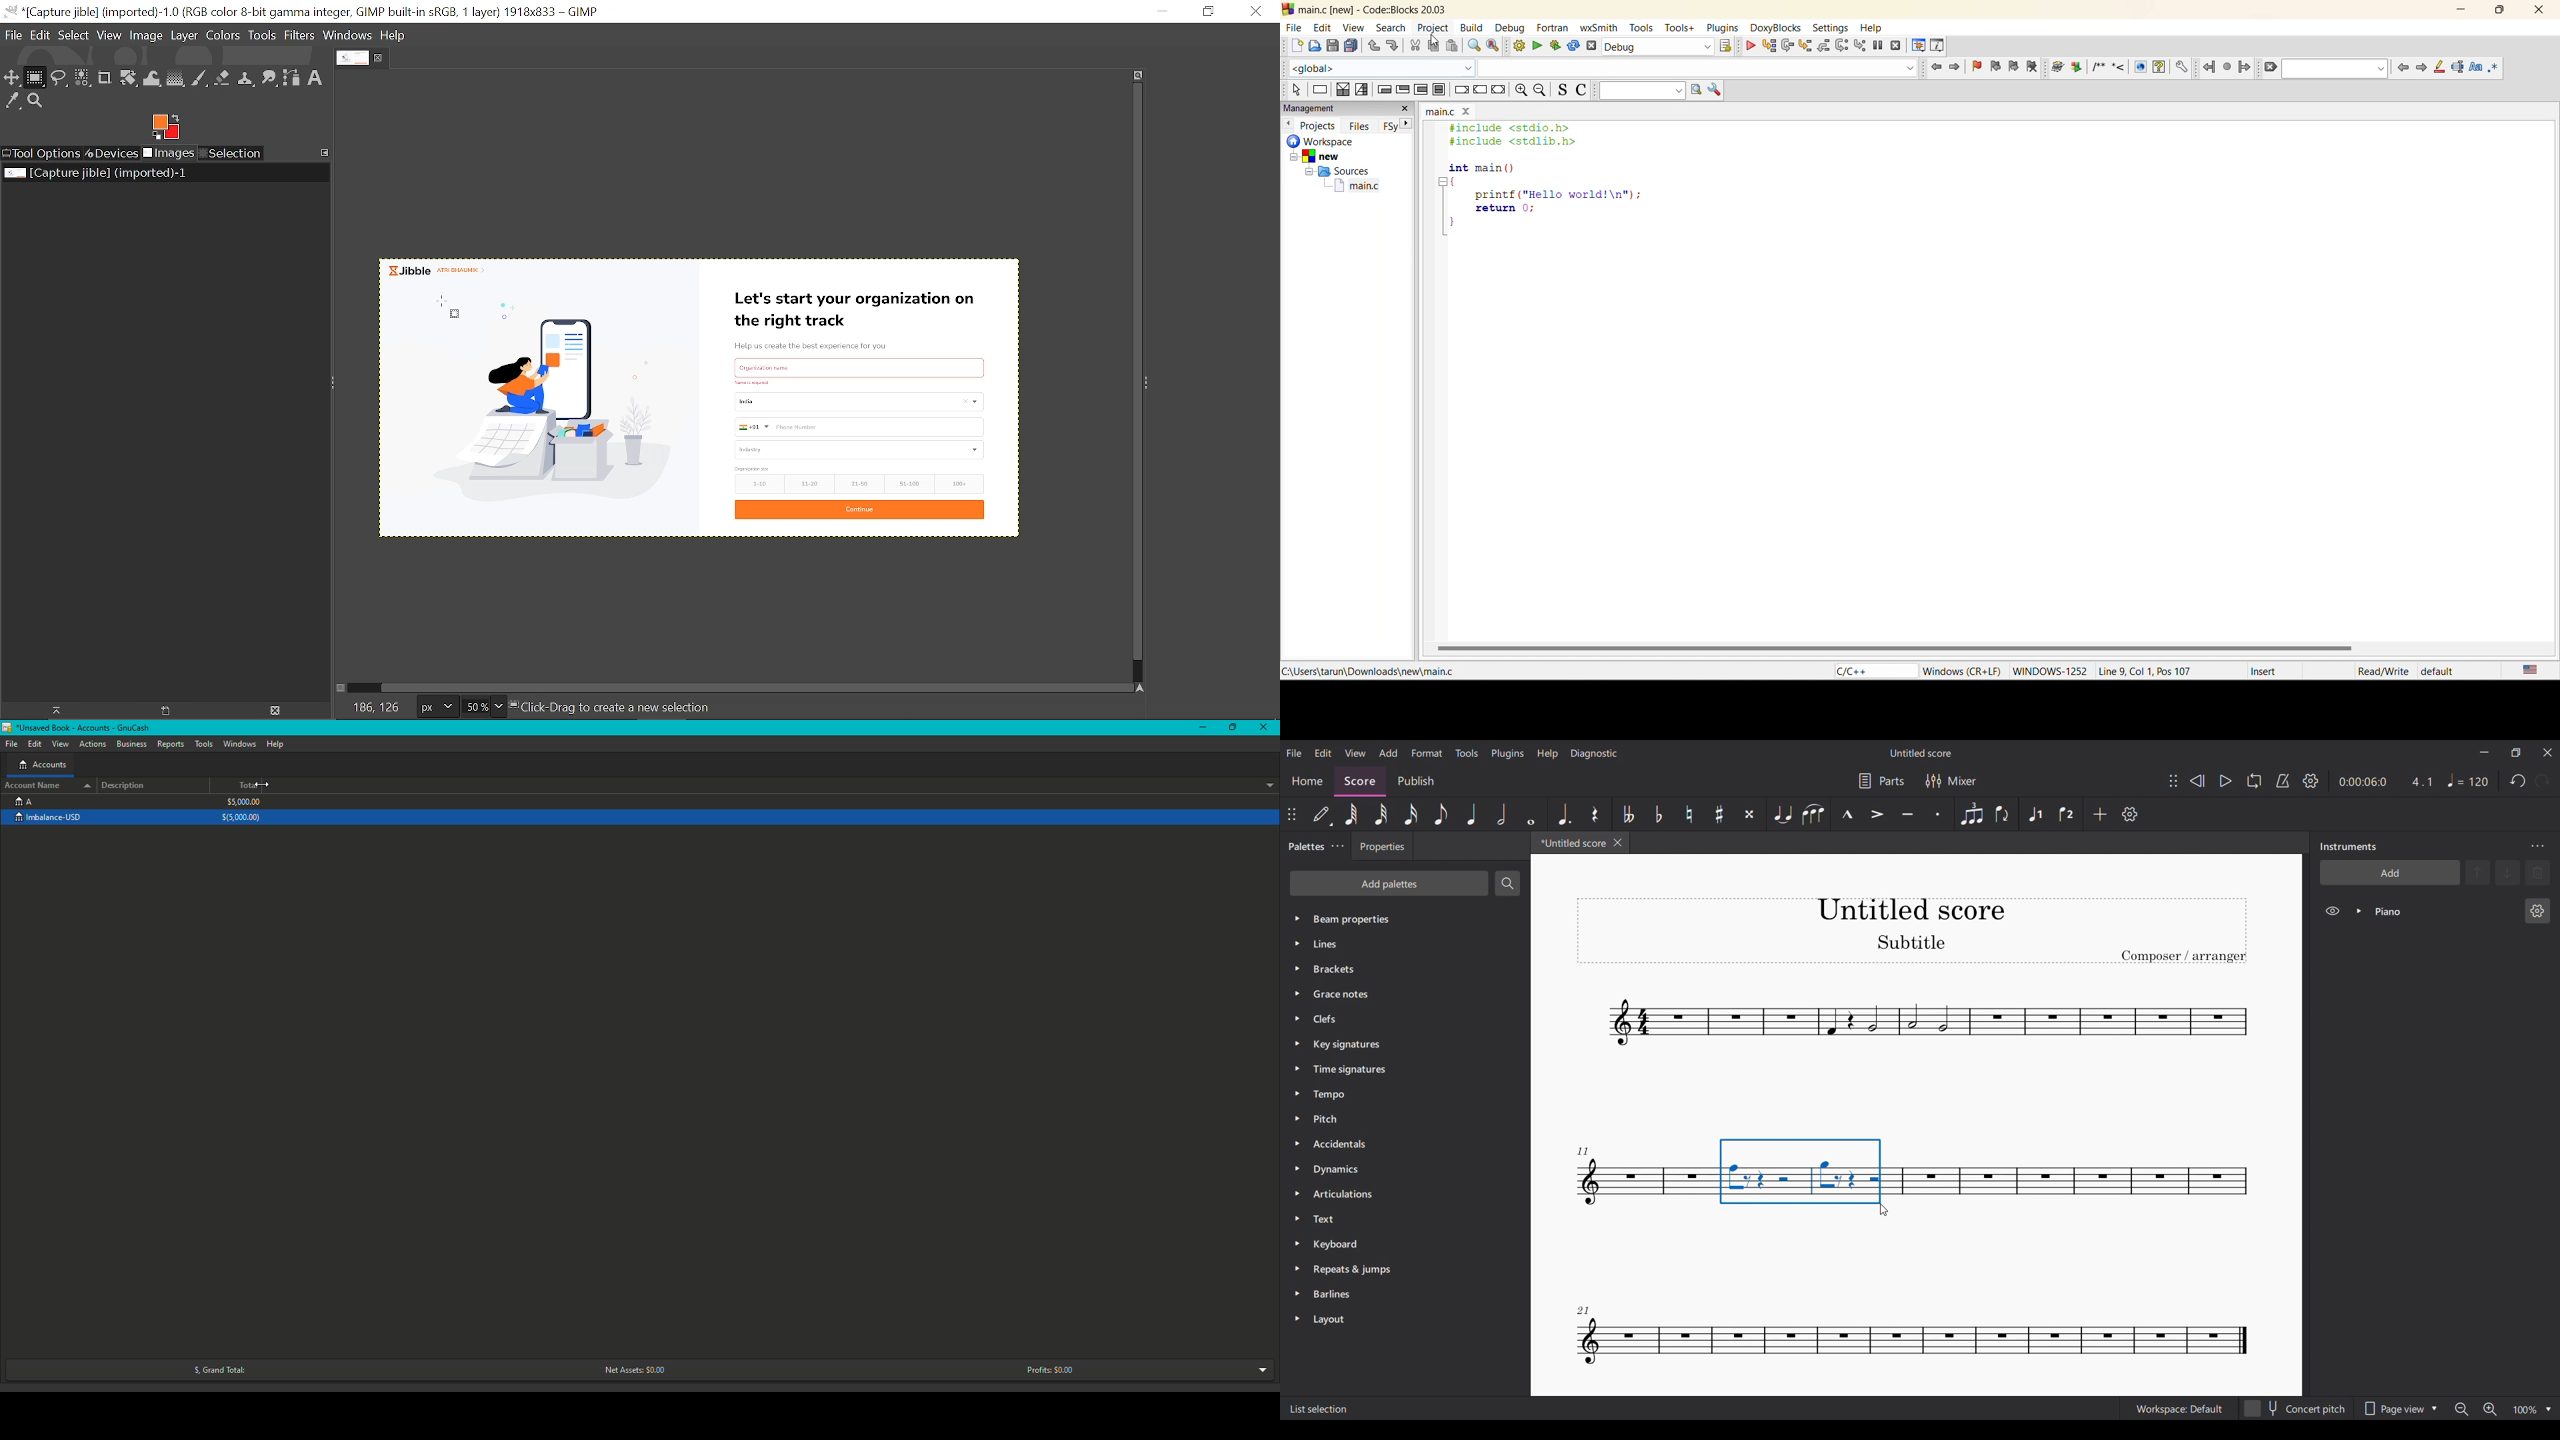 The height and width of the screenshot is (1456, 2576). What do you see at coordinates (162, 710) in the screenshot?
I see `Create new display for this image` at bounding box center [162, 710].